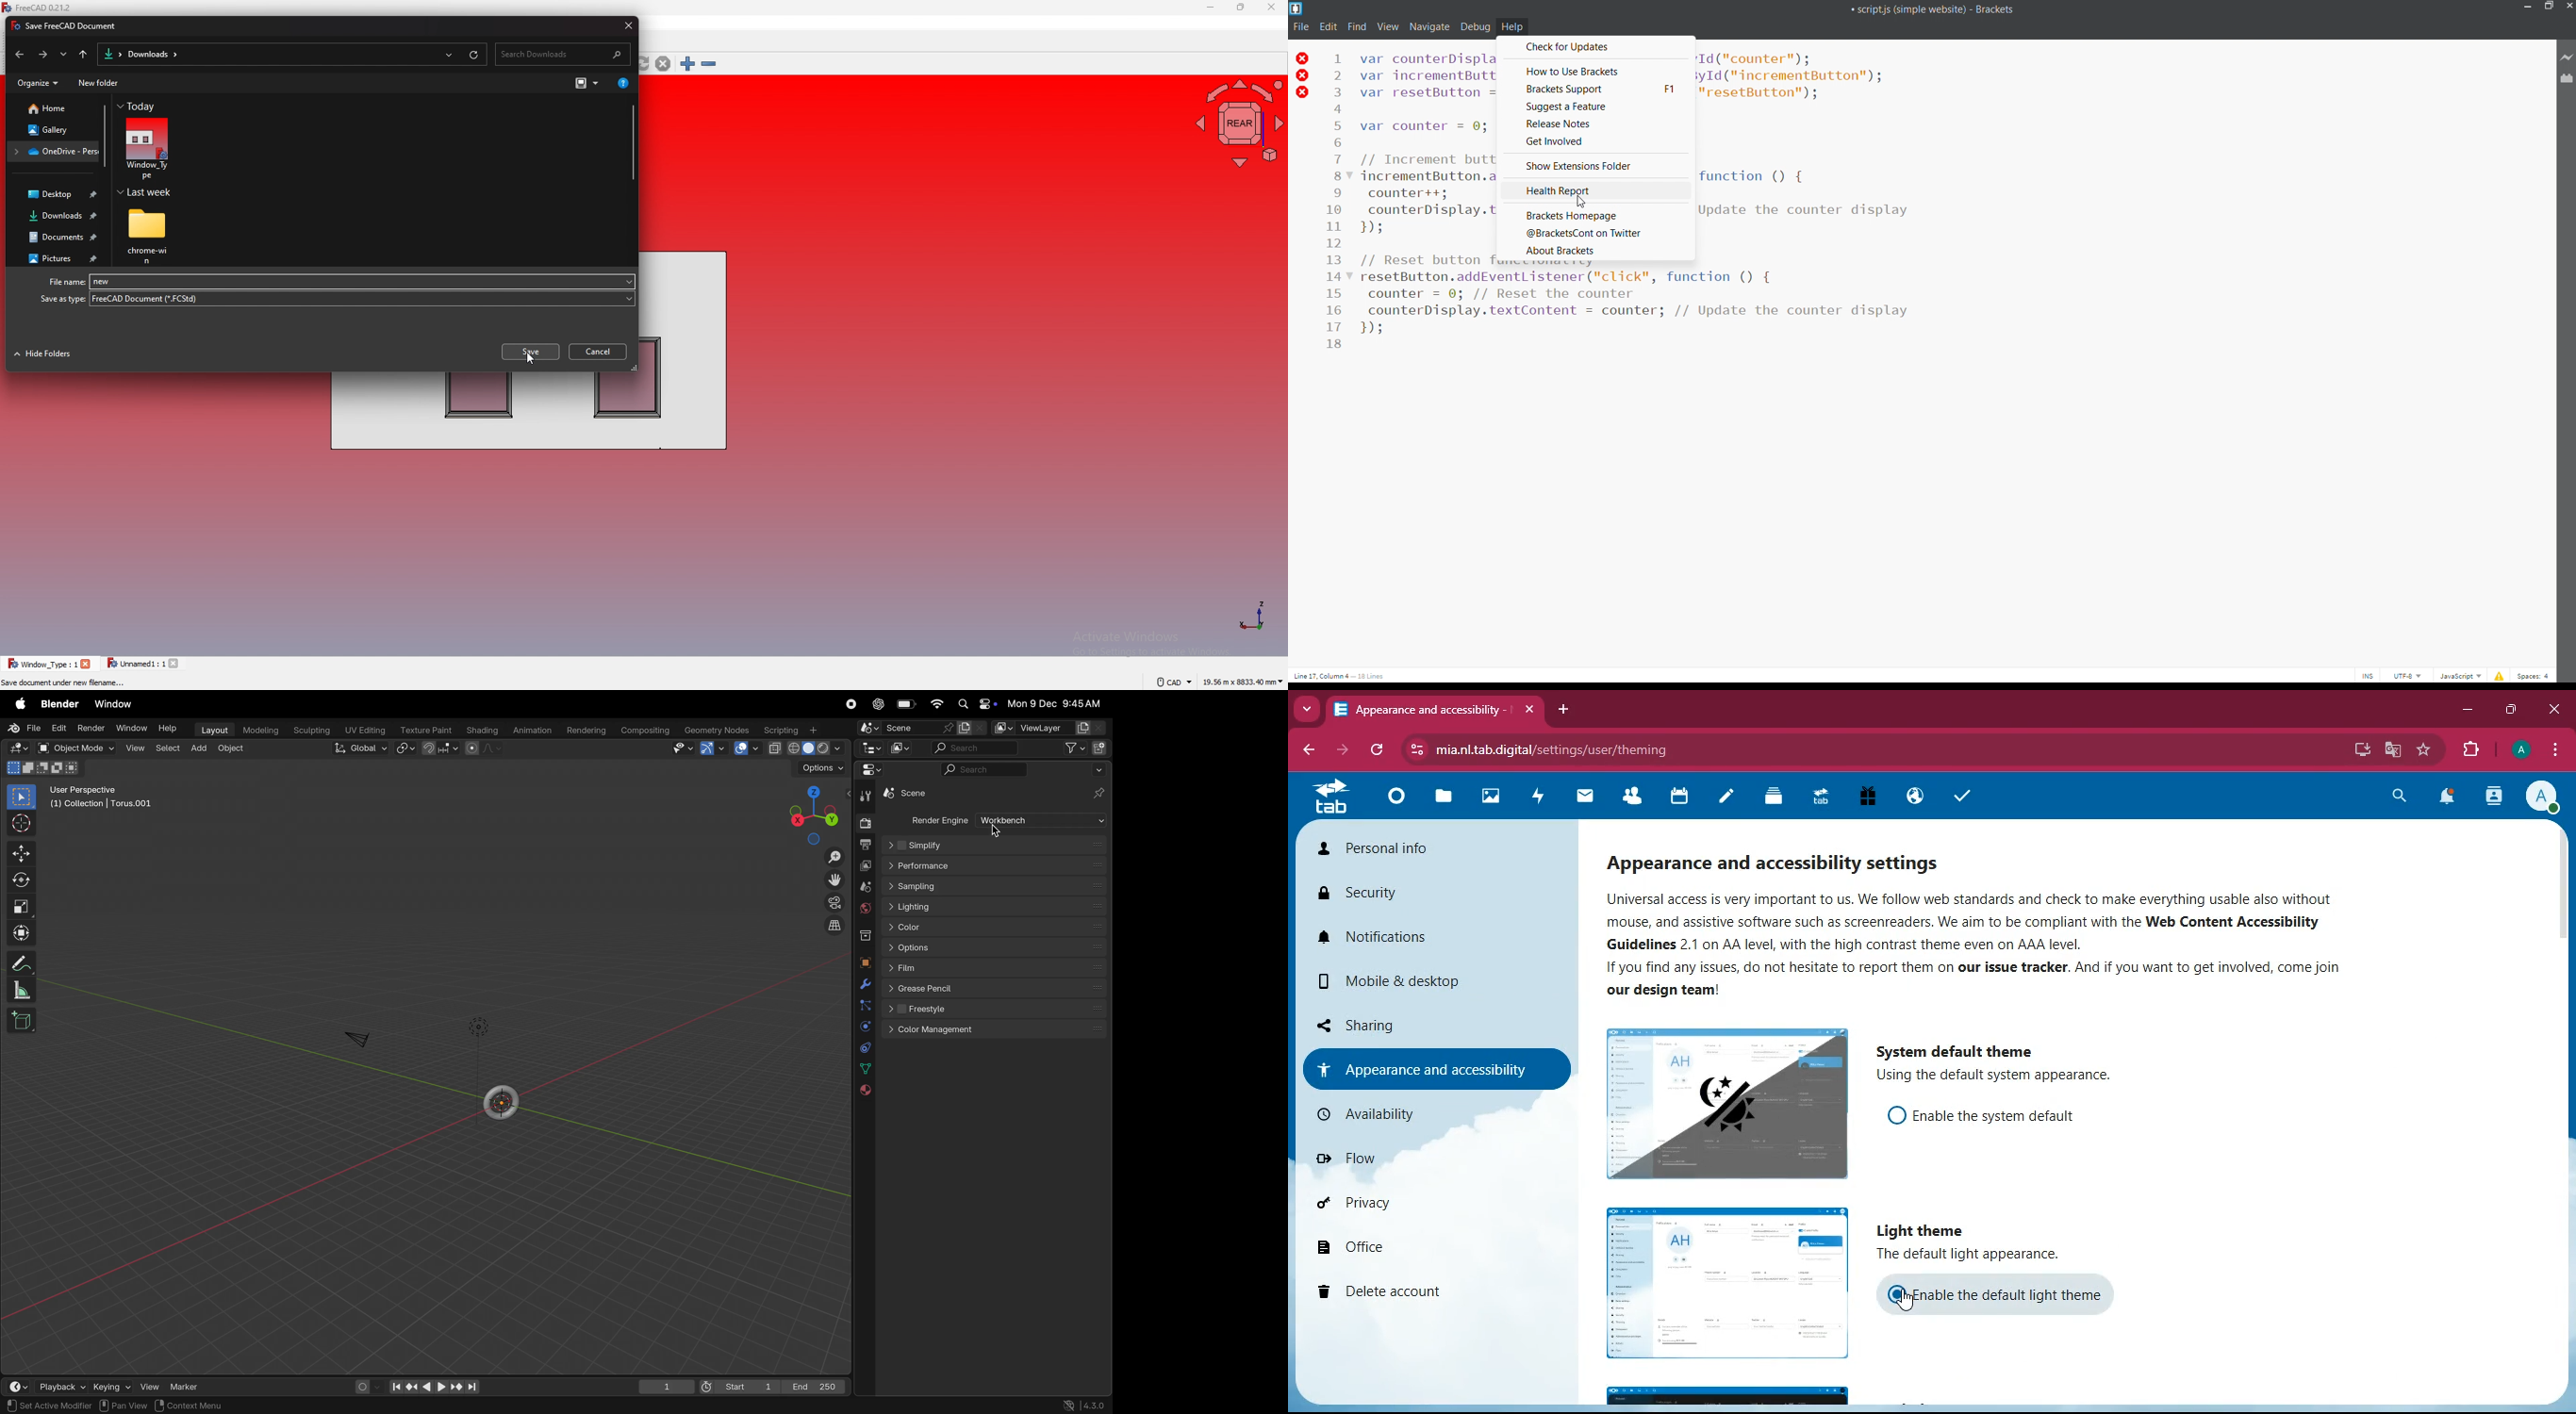 This screenshot has height=1428, width=2576. I want to click on live preview, so click(2567, 58).